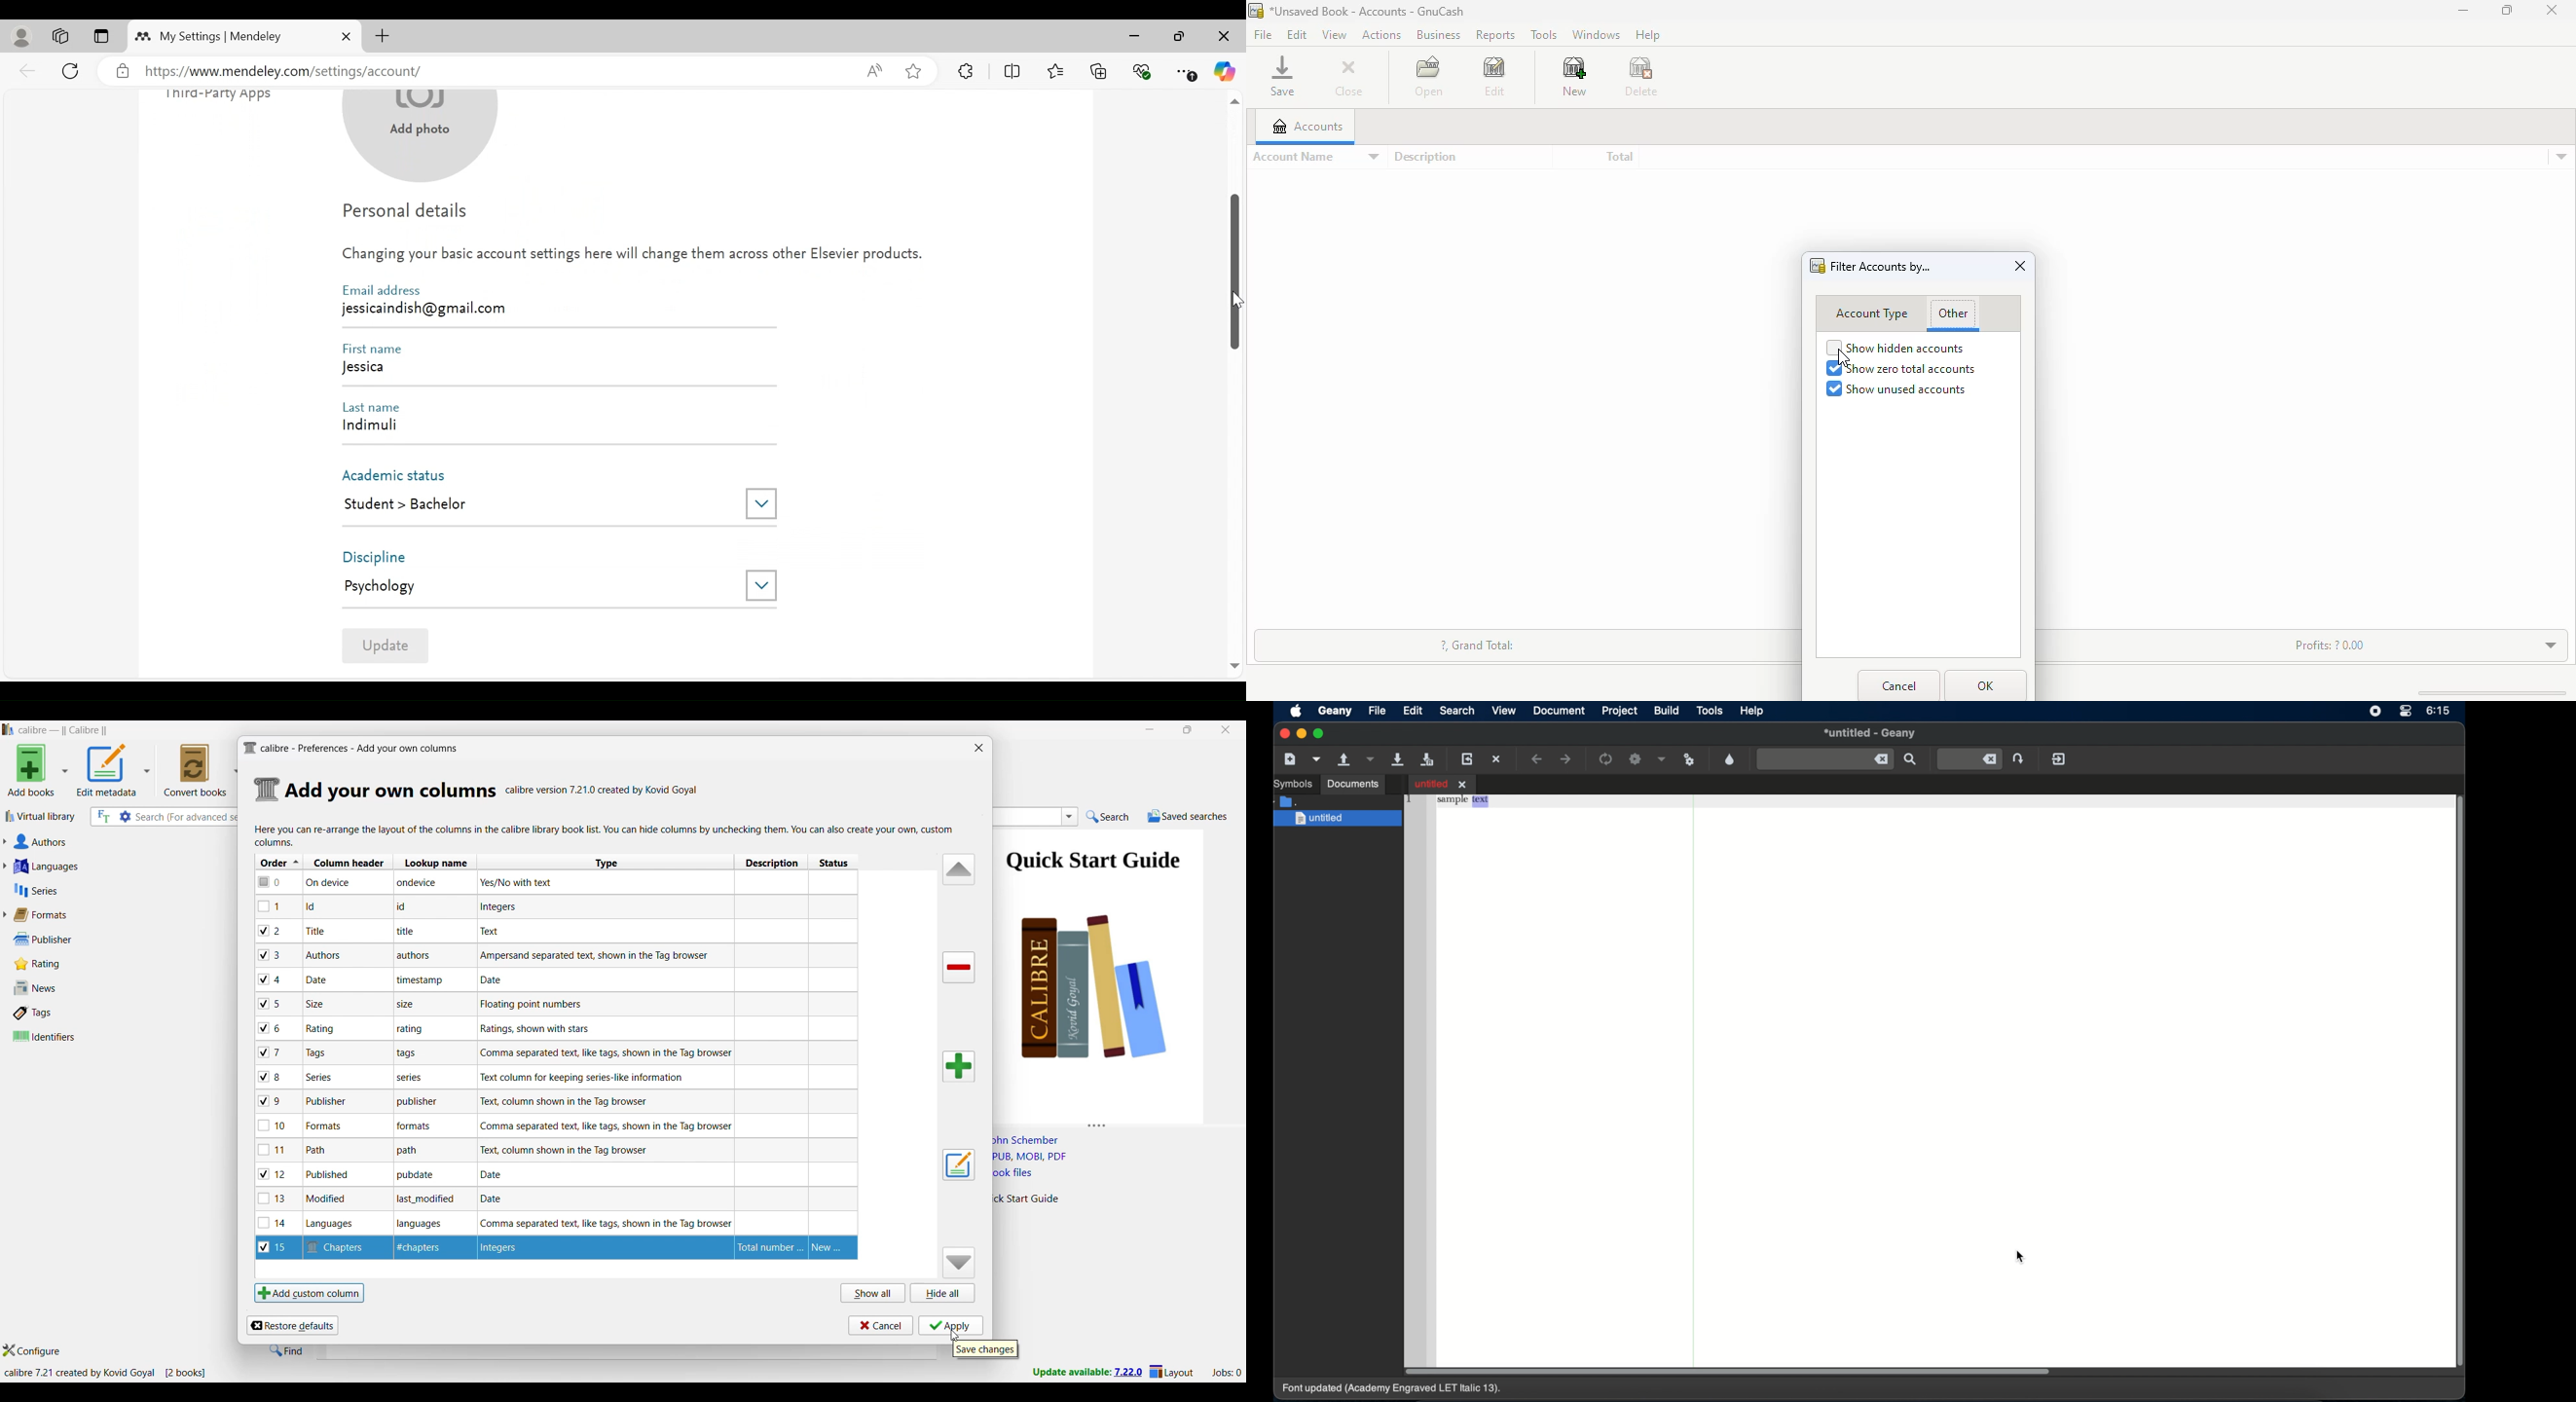 The width and height of the screenshot is (2576, 1428). What do you see at coordinates (317, 1053) in the screenshot?
I see `Note` at bounding box center [317, 1053].